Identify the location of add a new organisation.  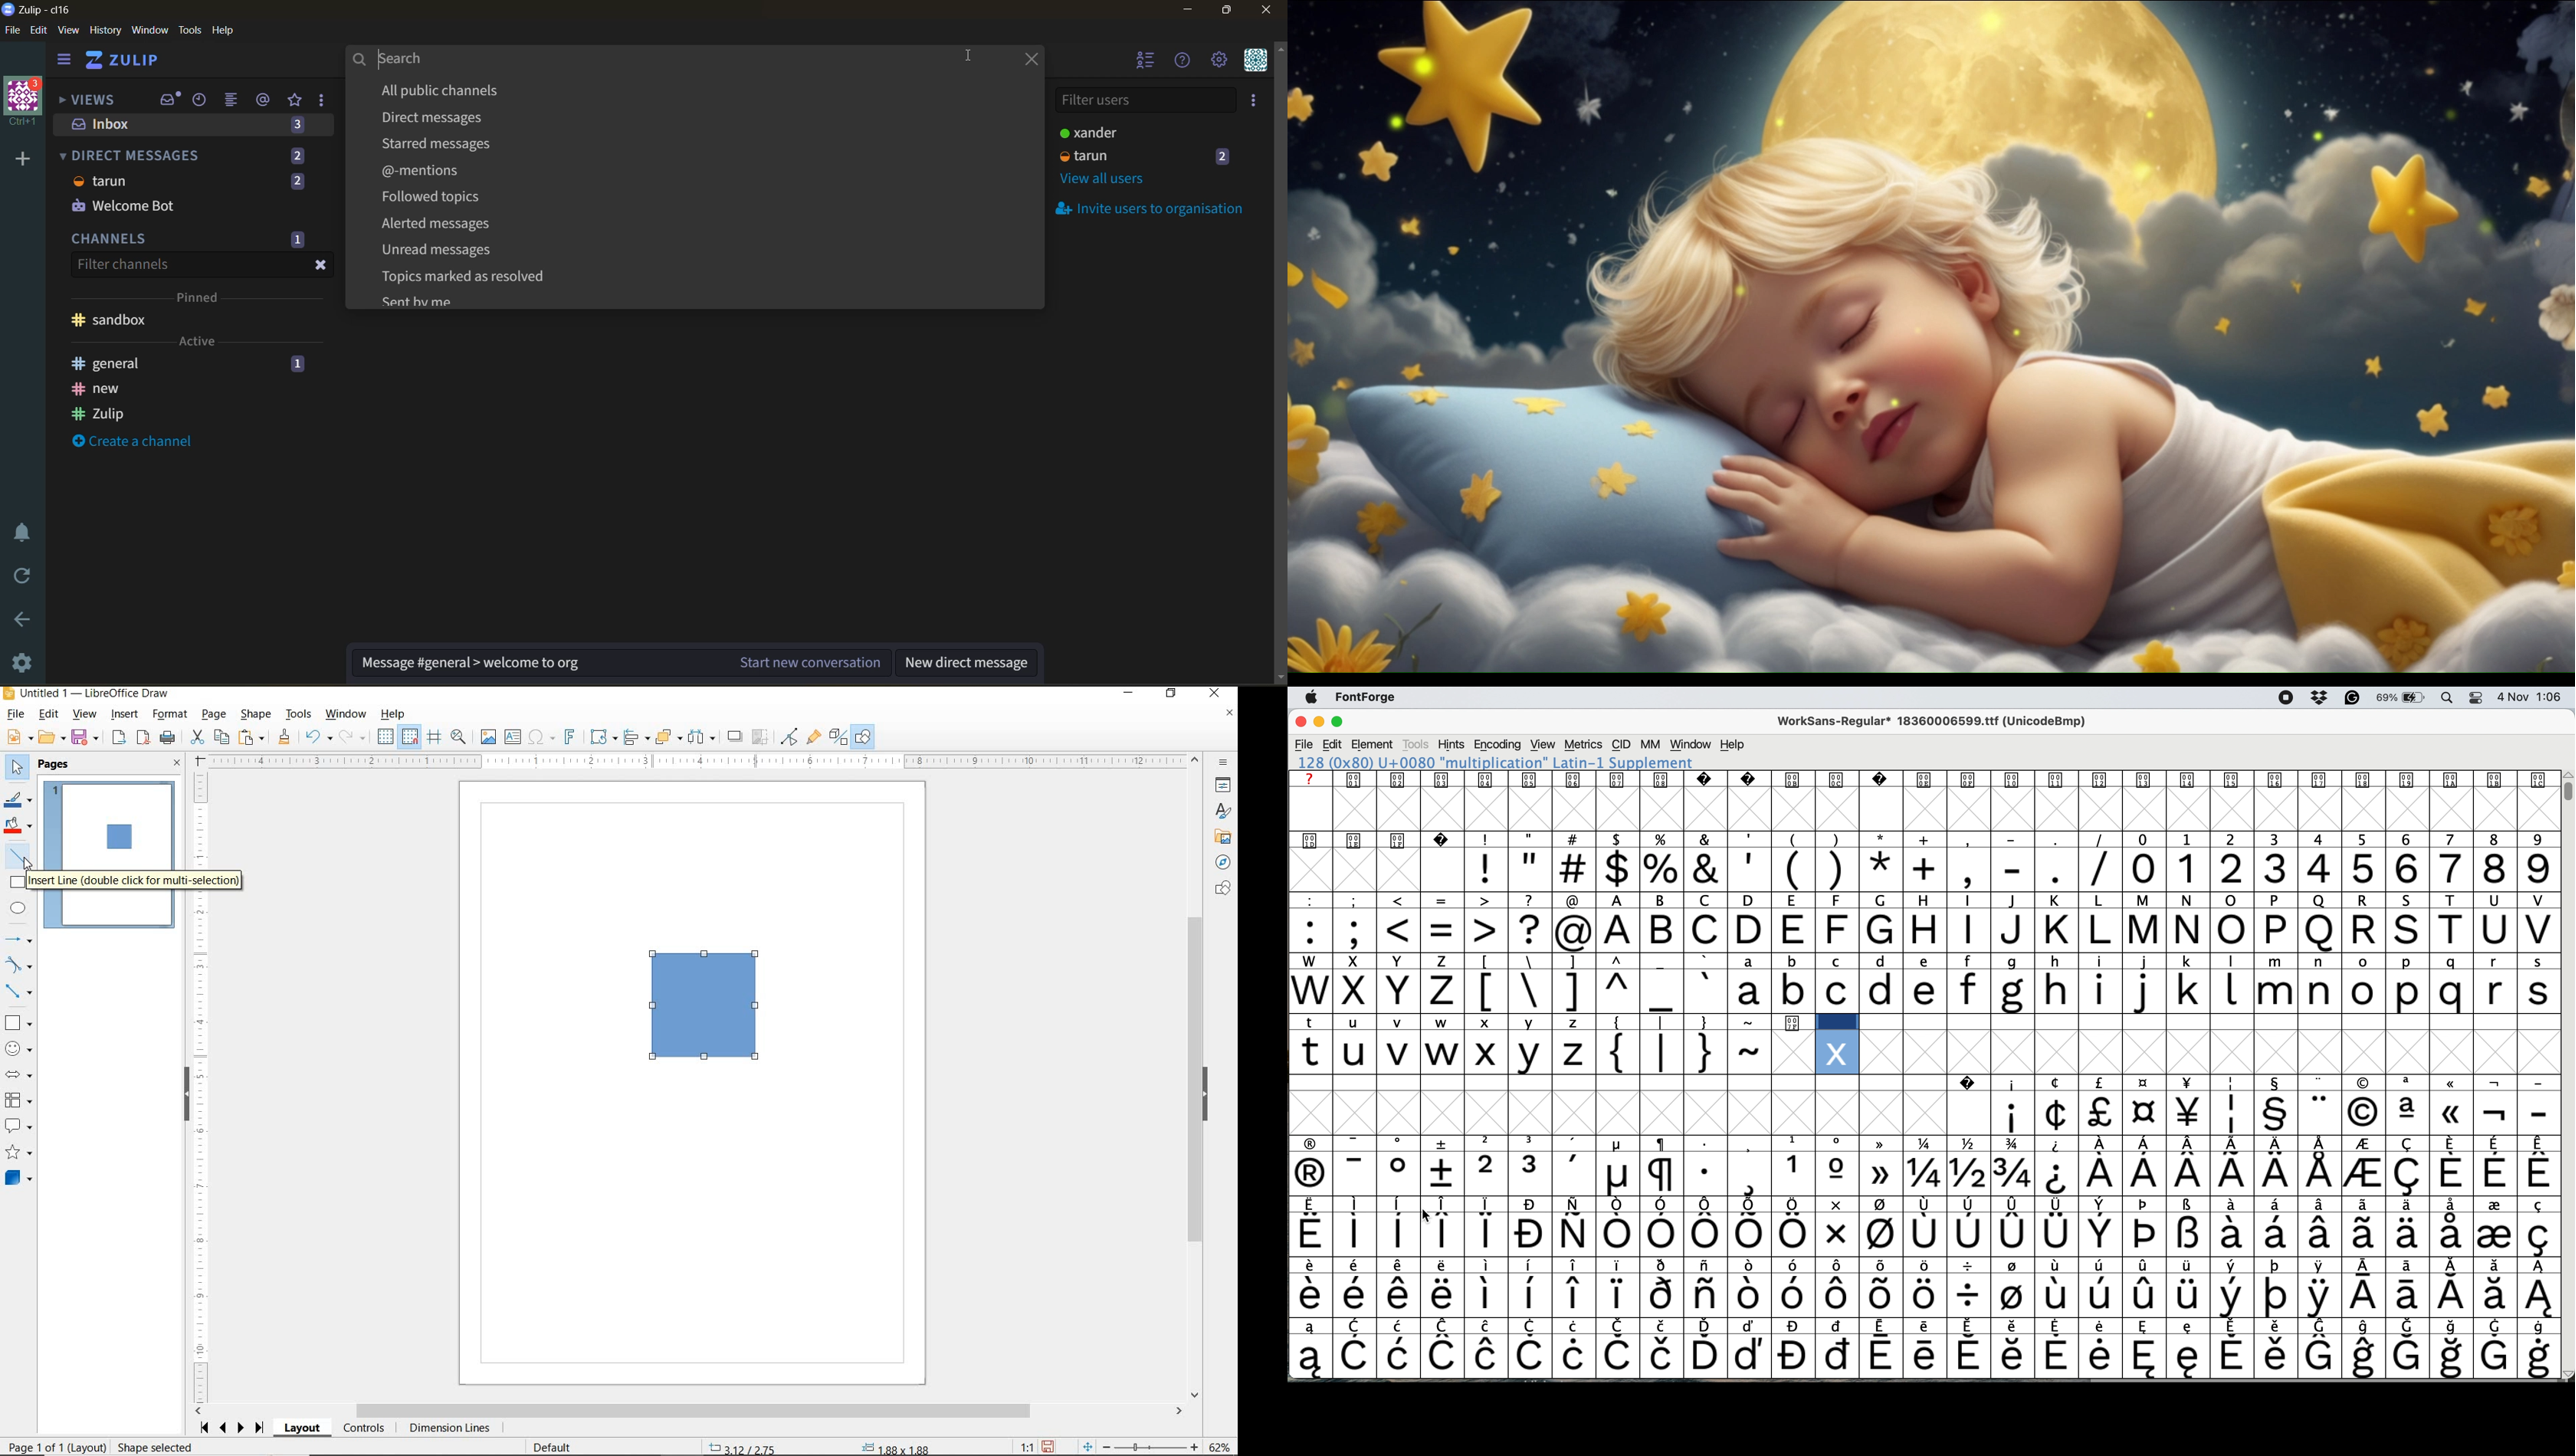
(23, 158).